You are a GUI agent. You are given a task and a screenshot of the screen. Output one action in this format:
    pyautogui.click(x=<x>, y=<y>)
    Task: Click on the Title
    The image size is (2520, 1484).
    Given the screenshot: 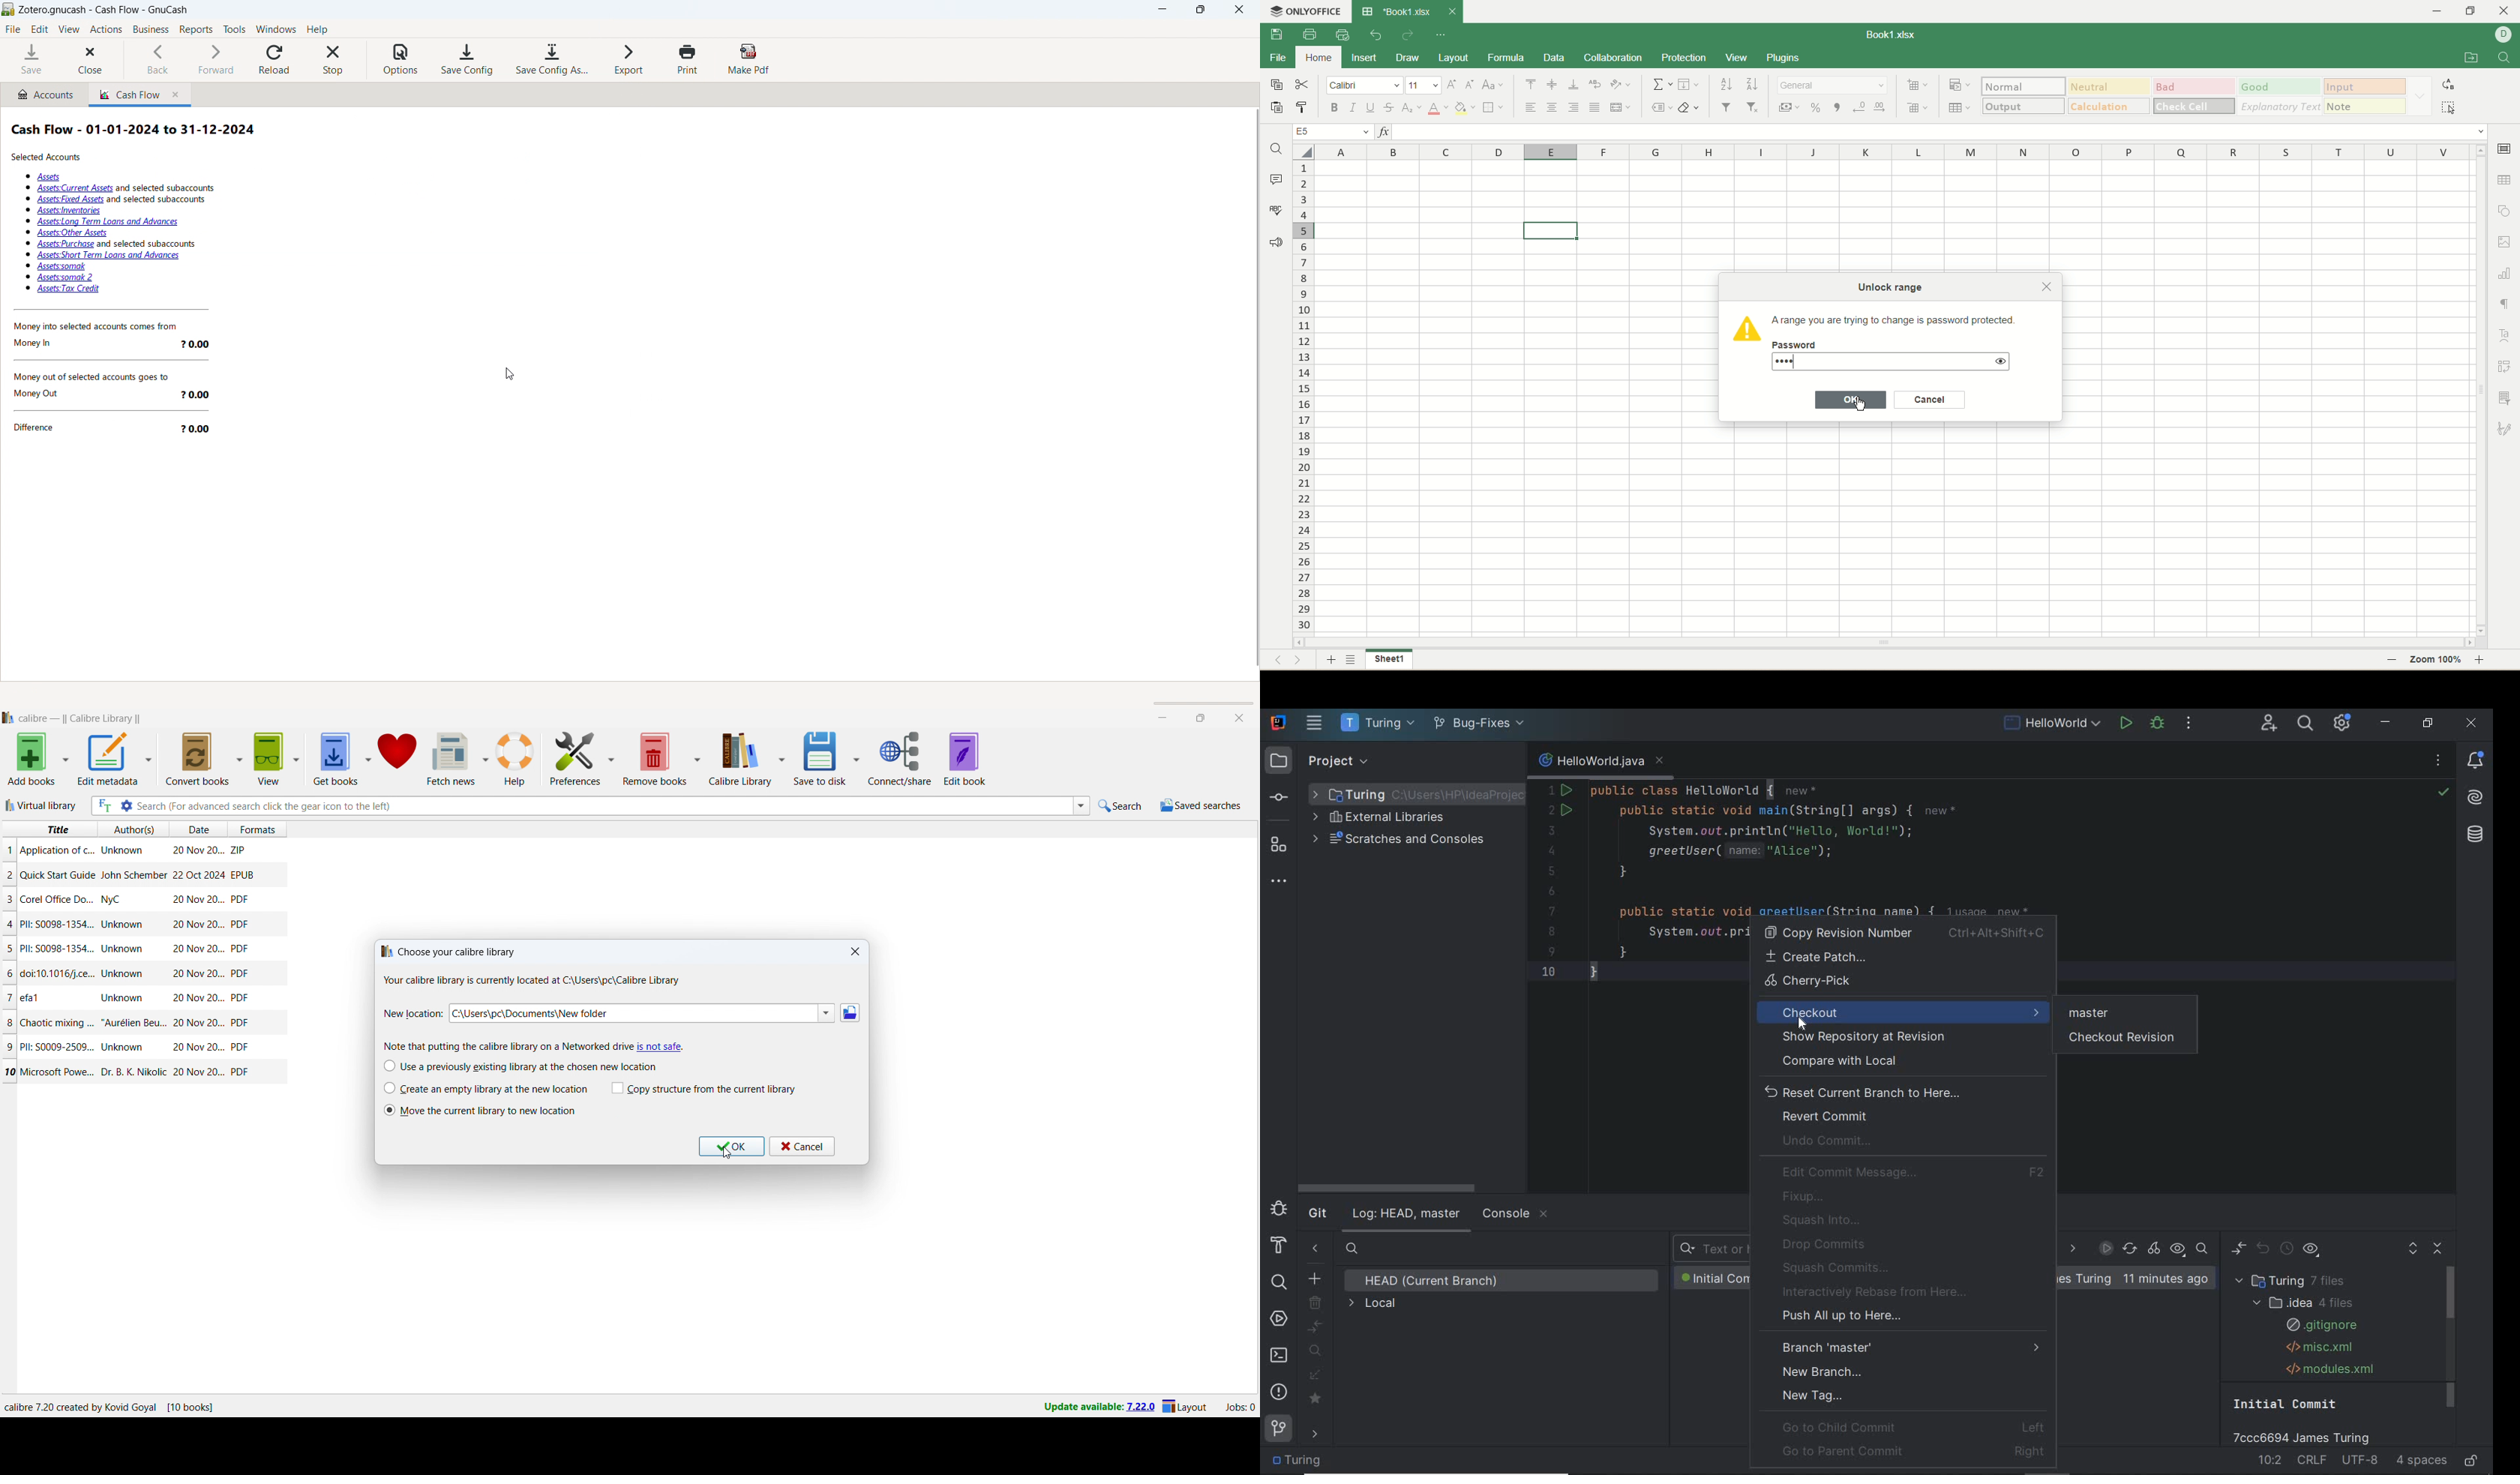 What is the action you would take?
    pyautogui.click(x=57, y=924)
    